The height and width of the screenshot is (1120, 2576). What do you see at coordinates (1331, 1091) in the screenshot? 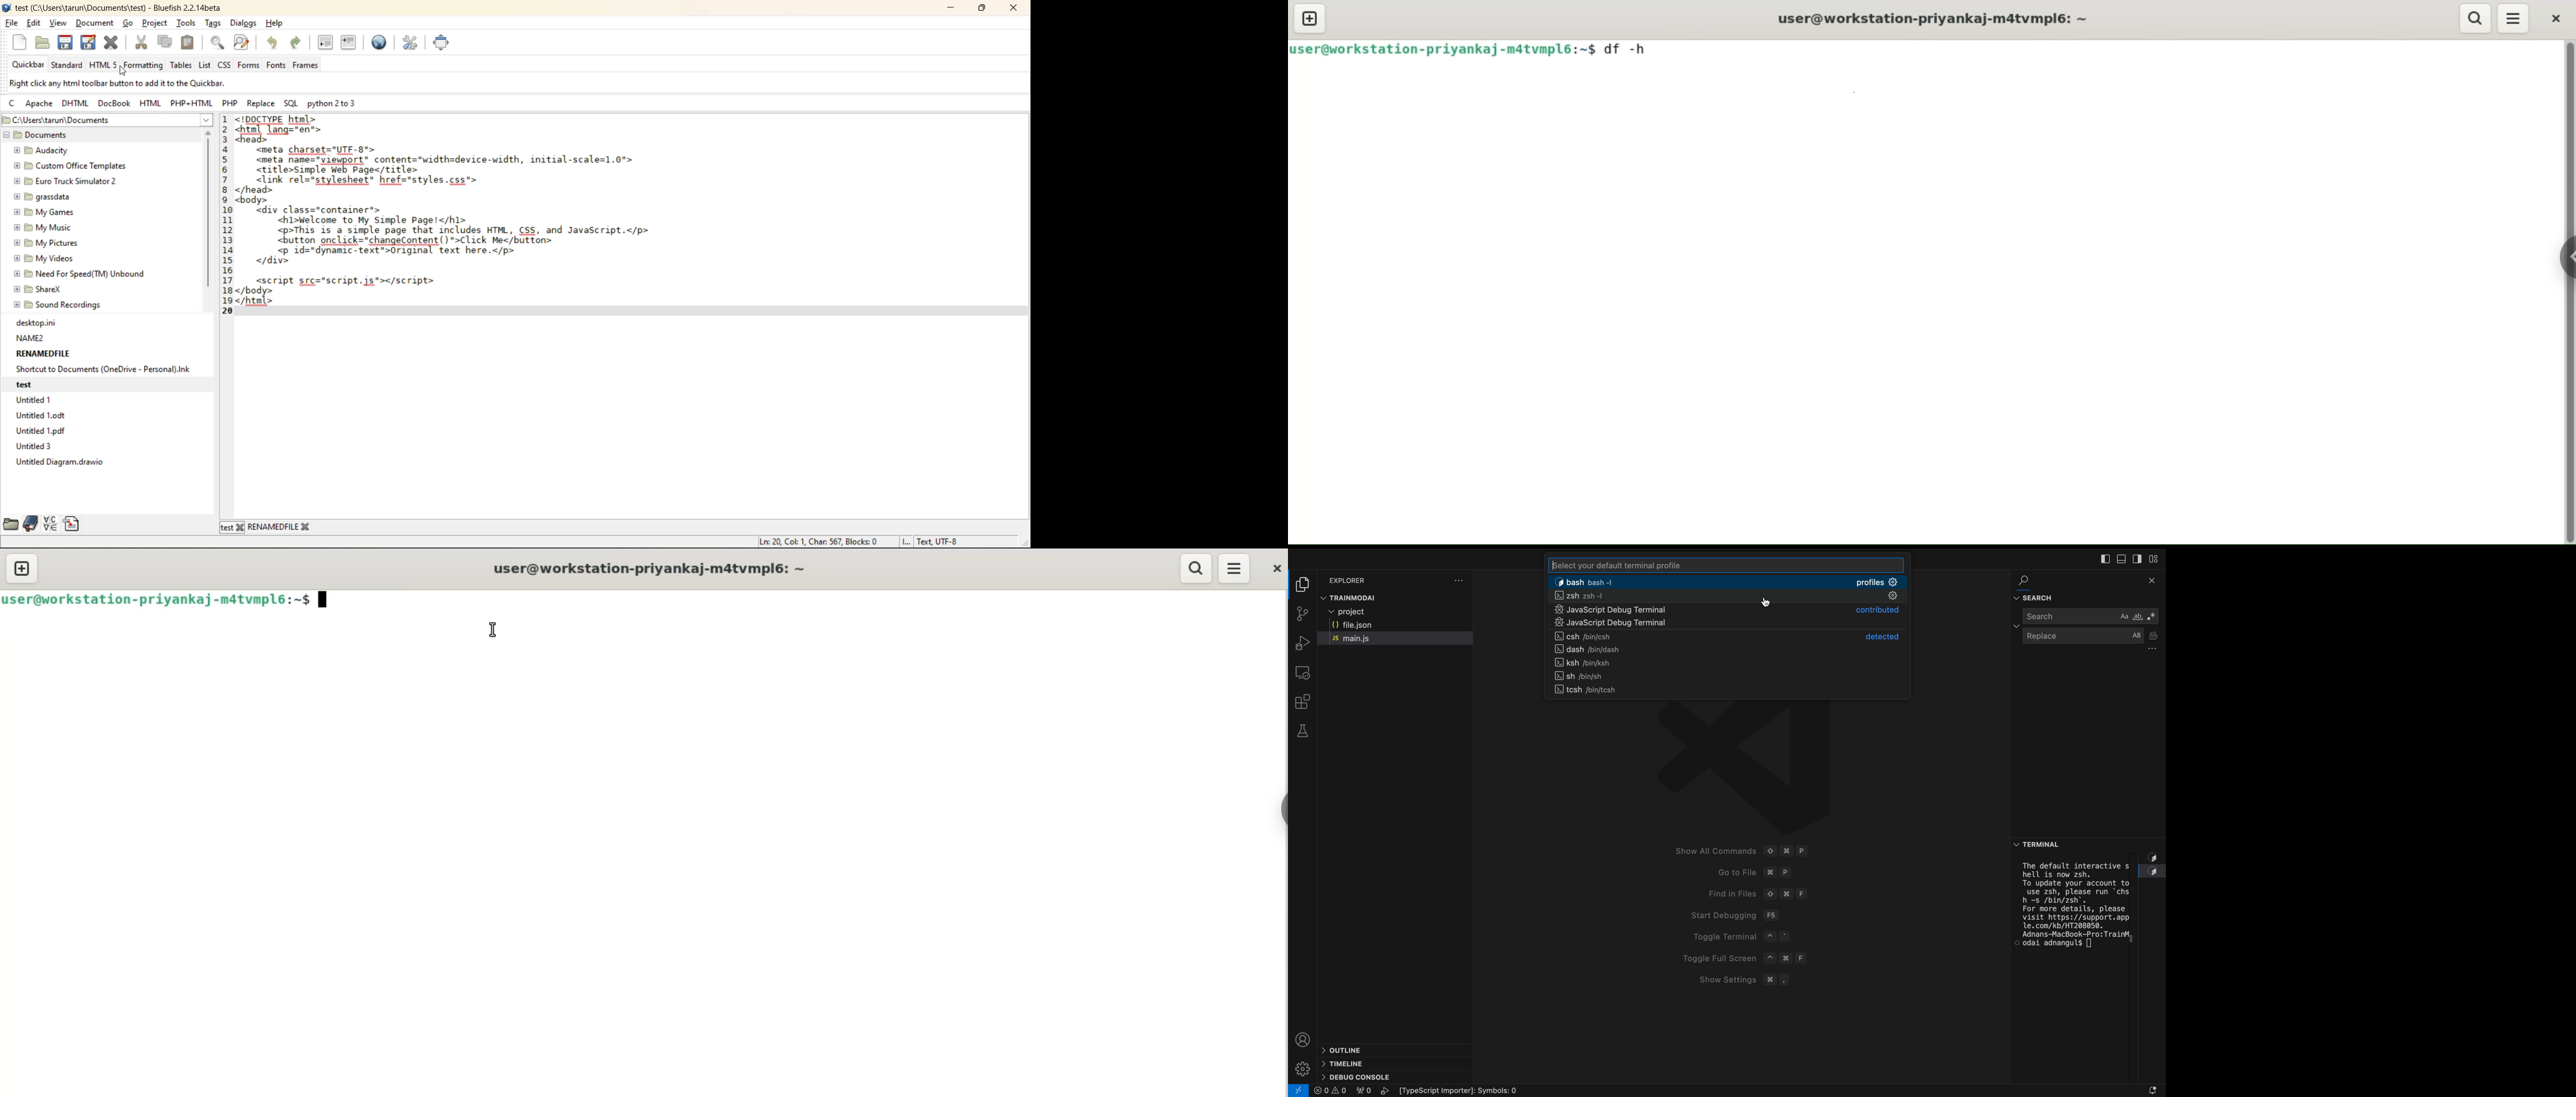
I see `0` at bounding box center [1331, 1091].